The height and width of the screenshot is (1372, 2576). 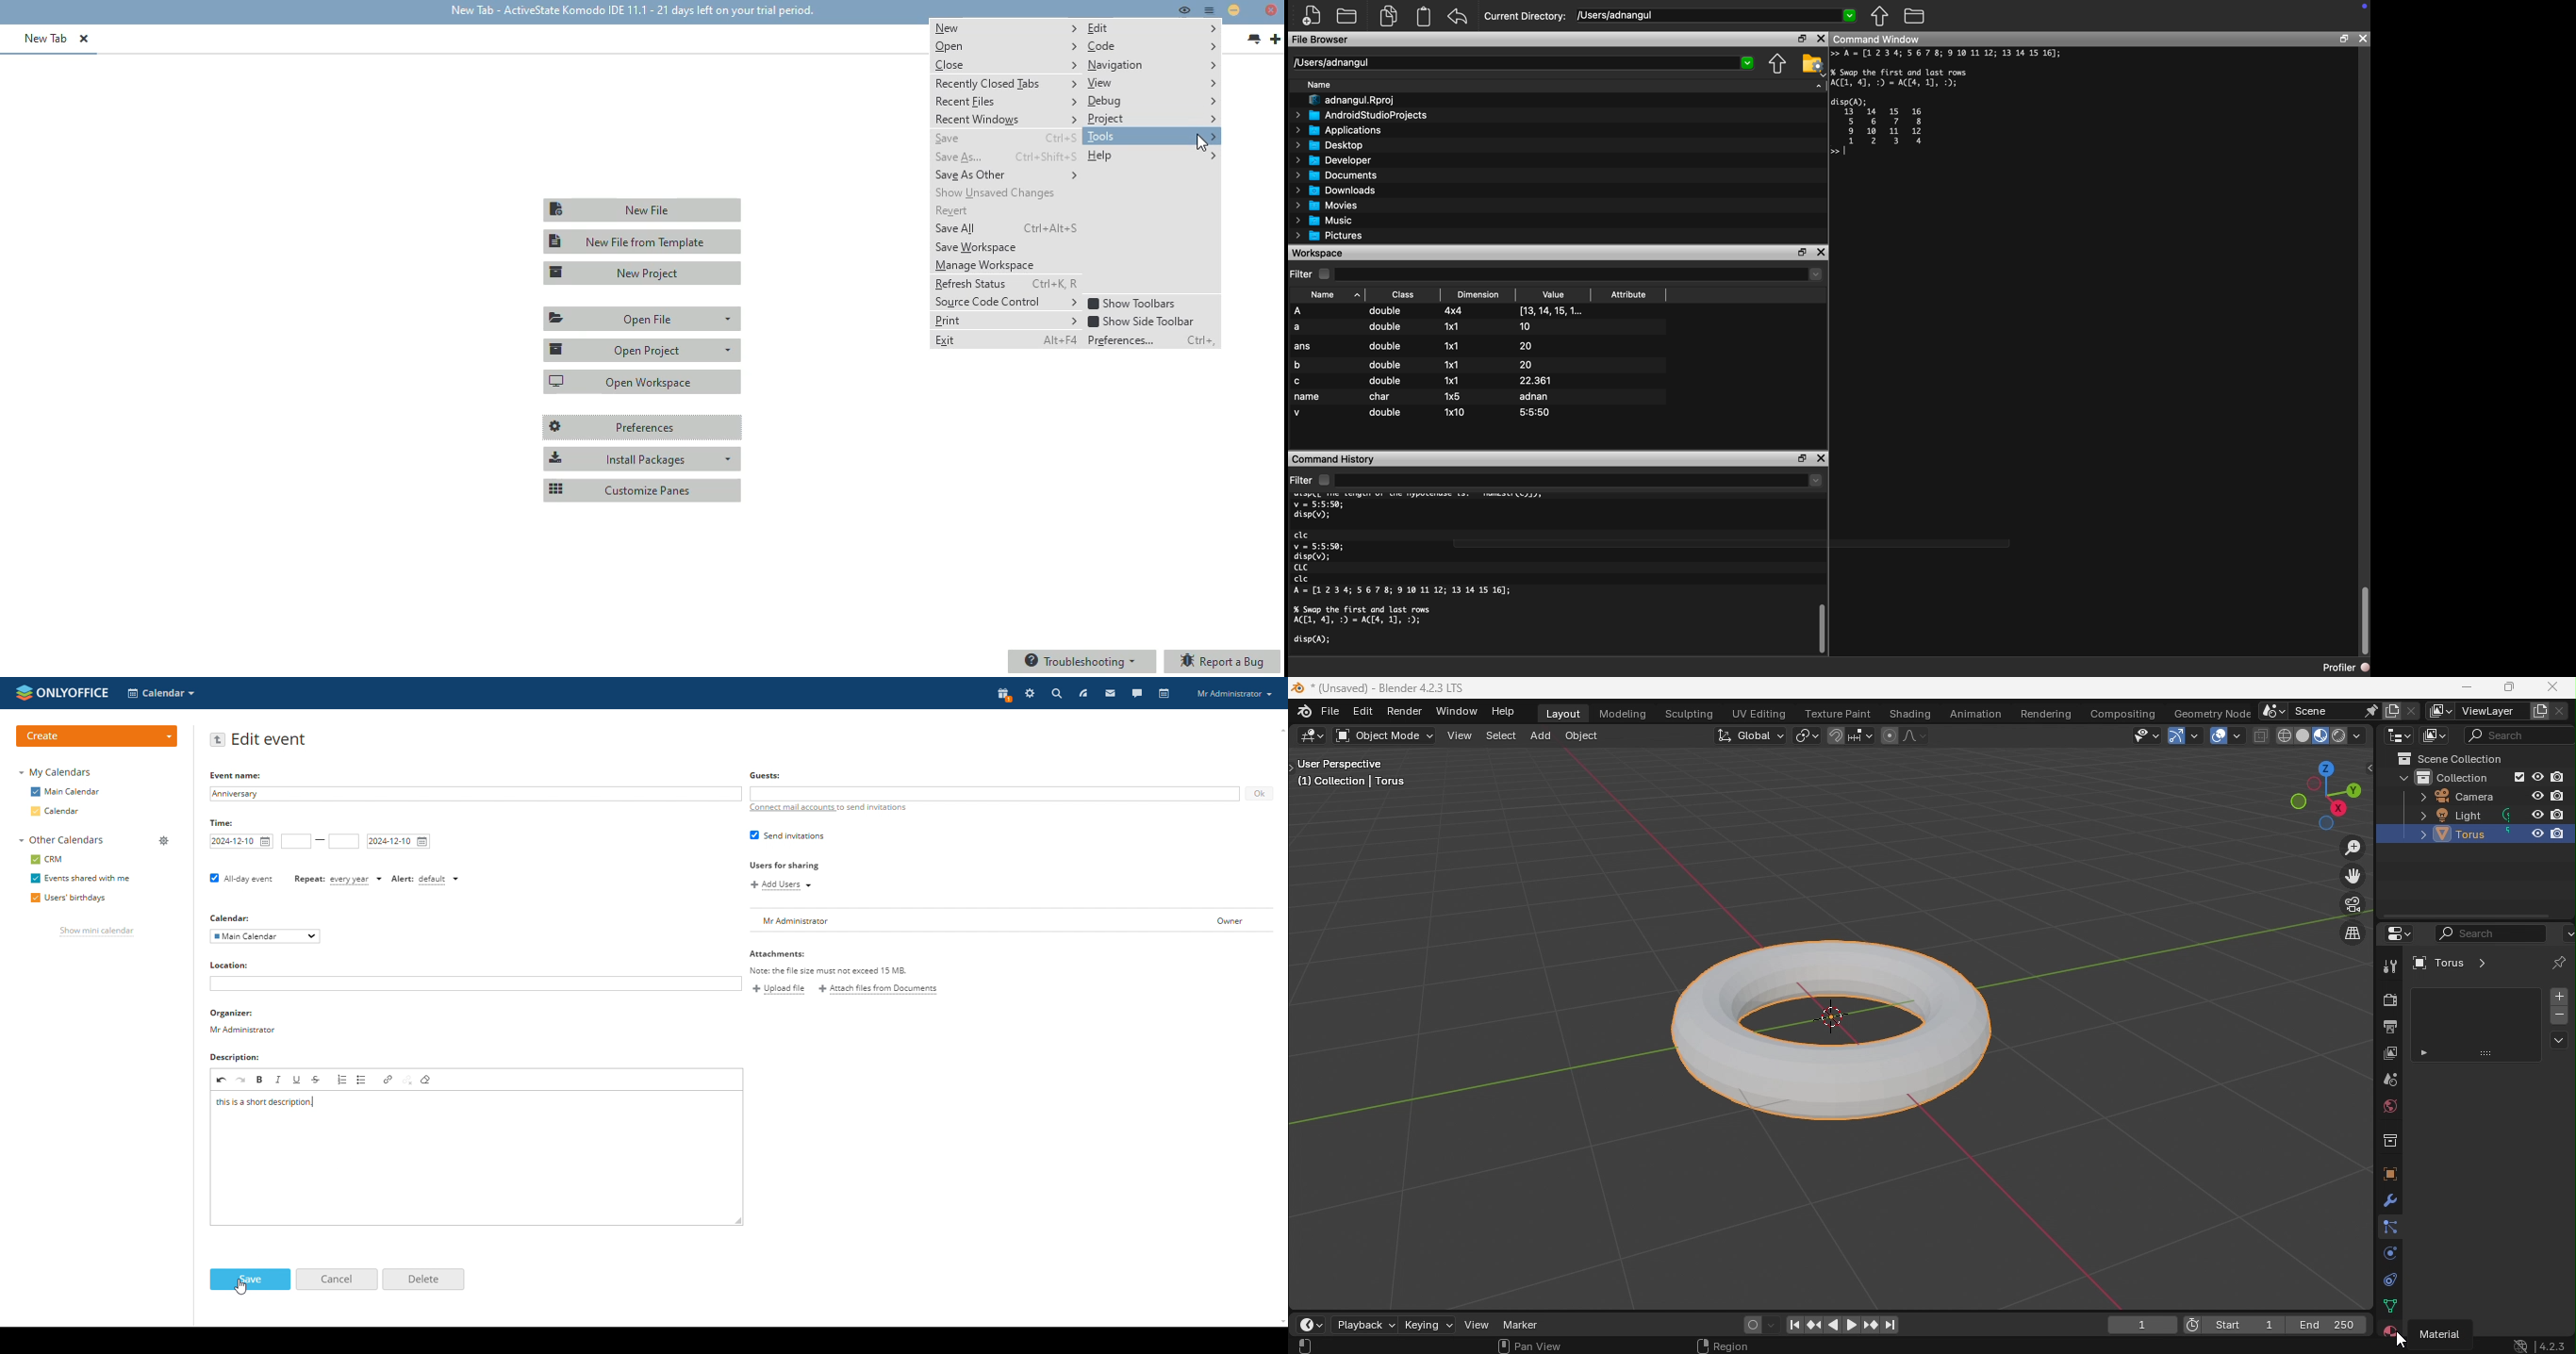 I want to click on Minimize, so click(x=2465, y=688).